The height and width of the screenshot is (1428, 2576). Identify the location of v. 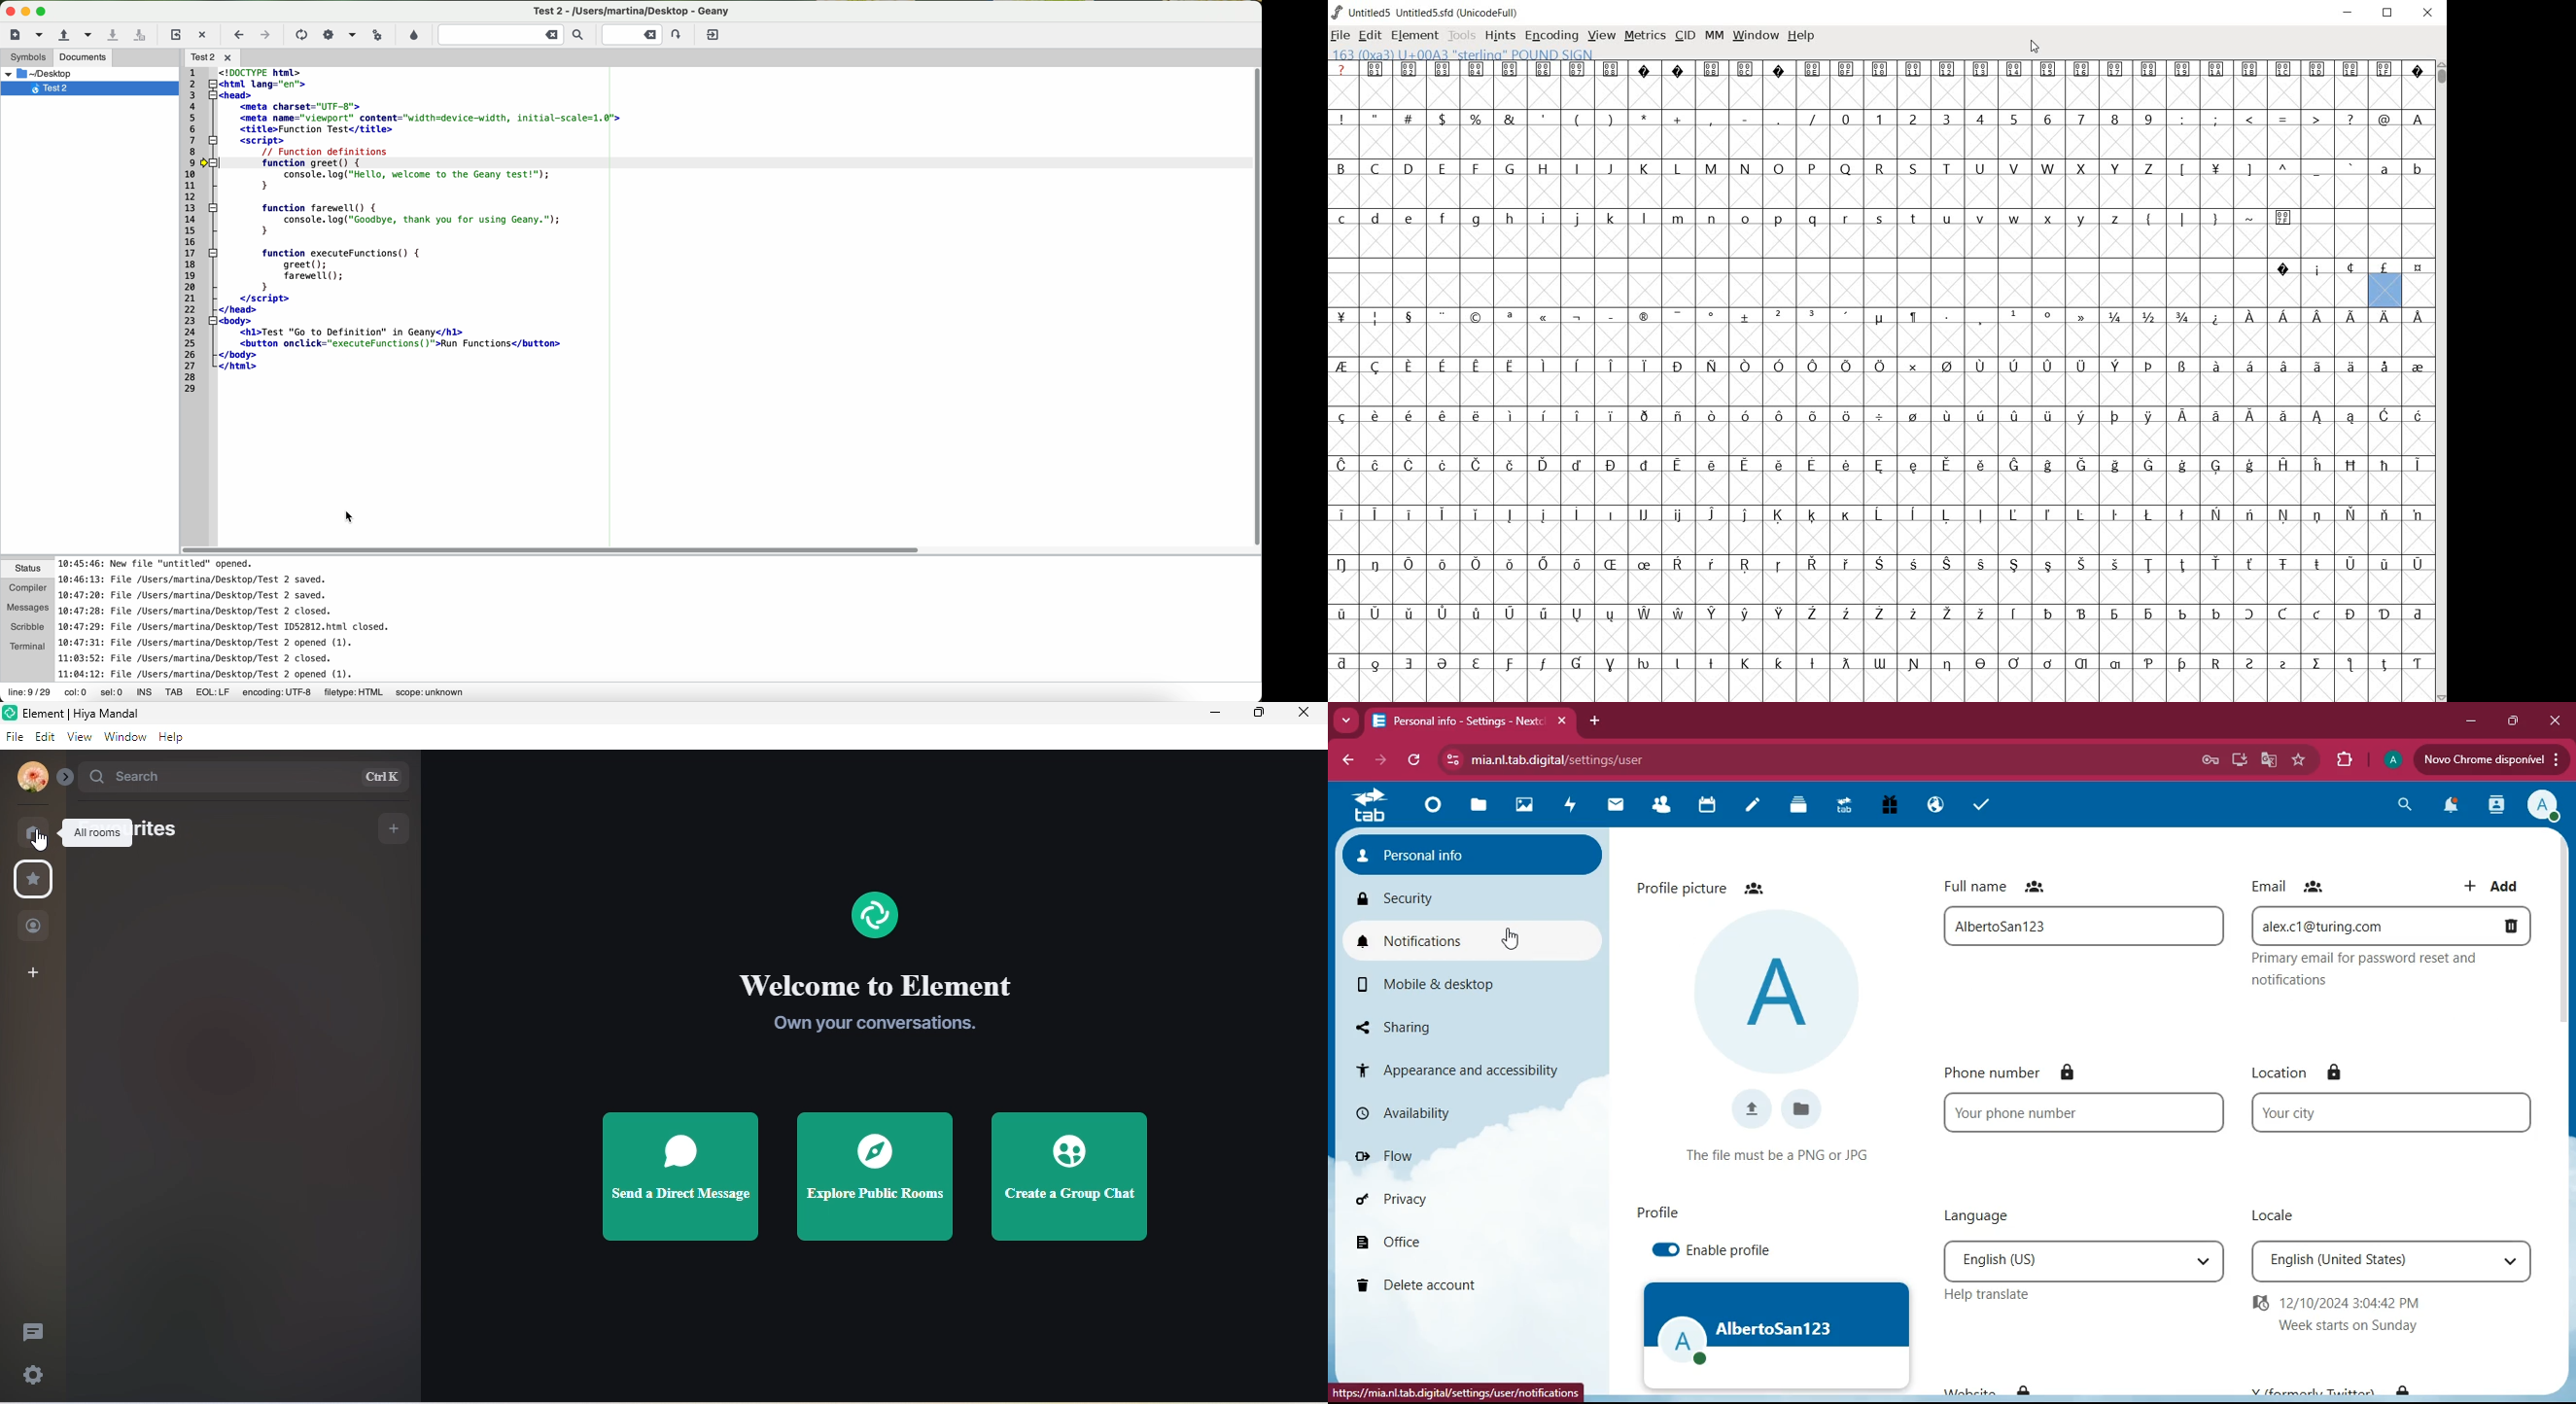
(1981, 218).